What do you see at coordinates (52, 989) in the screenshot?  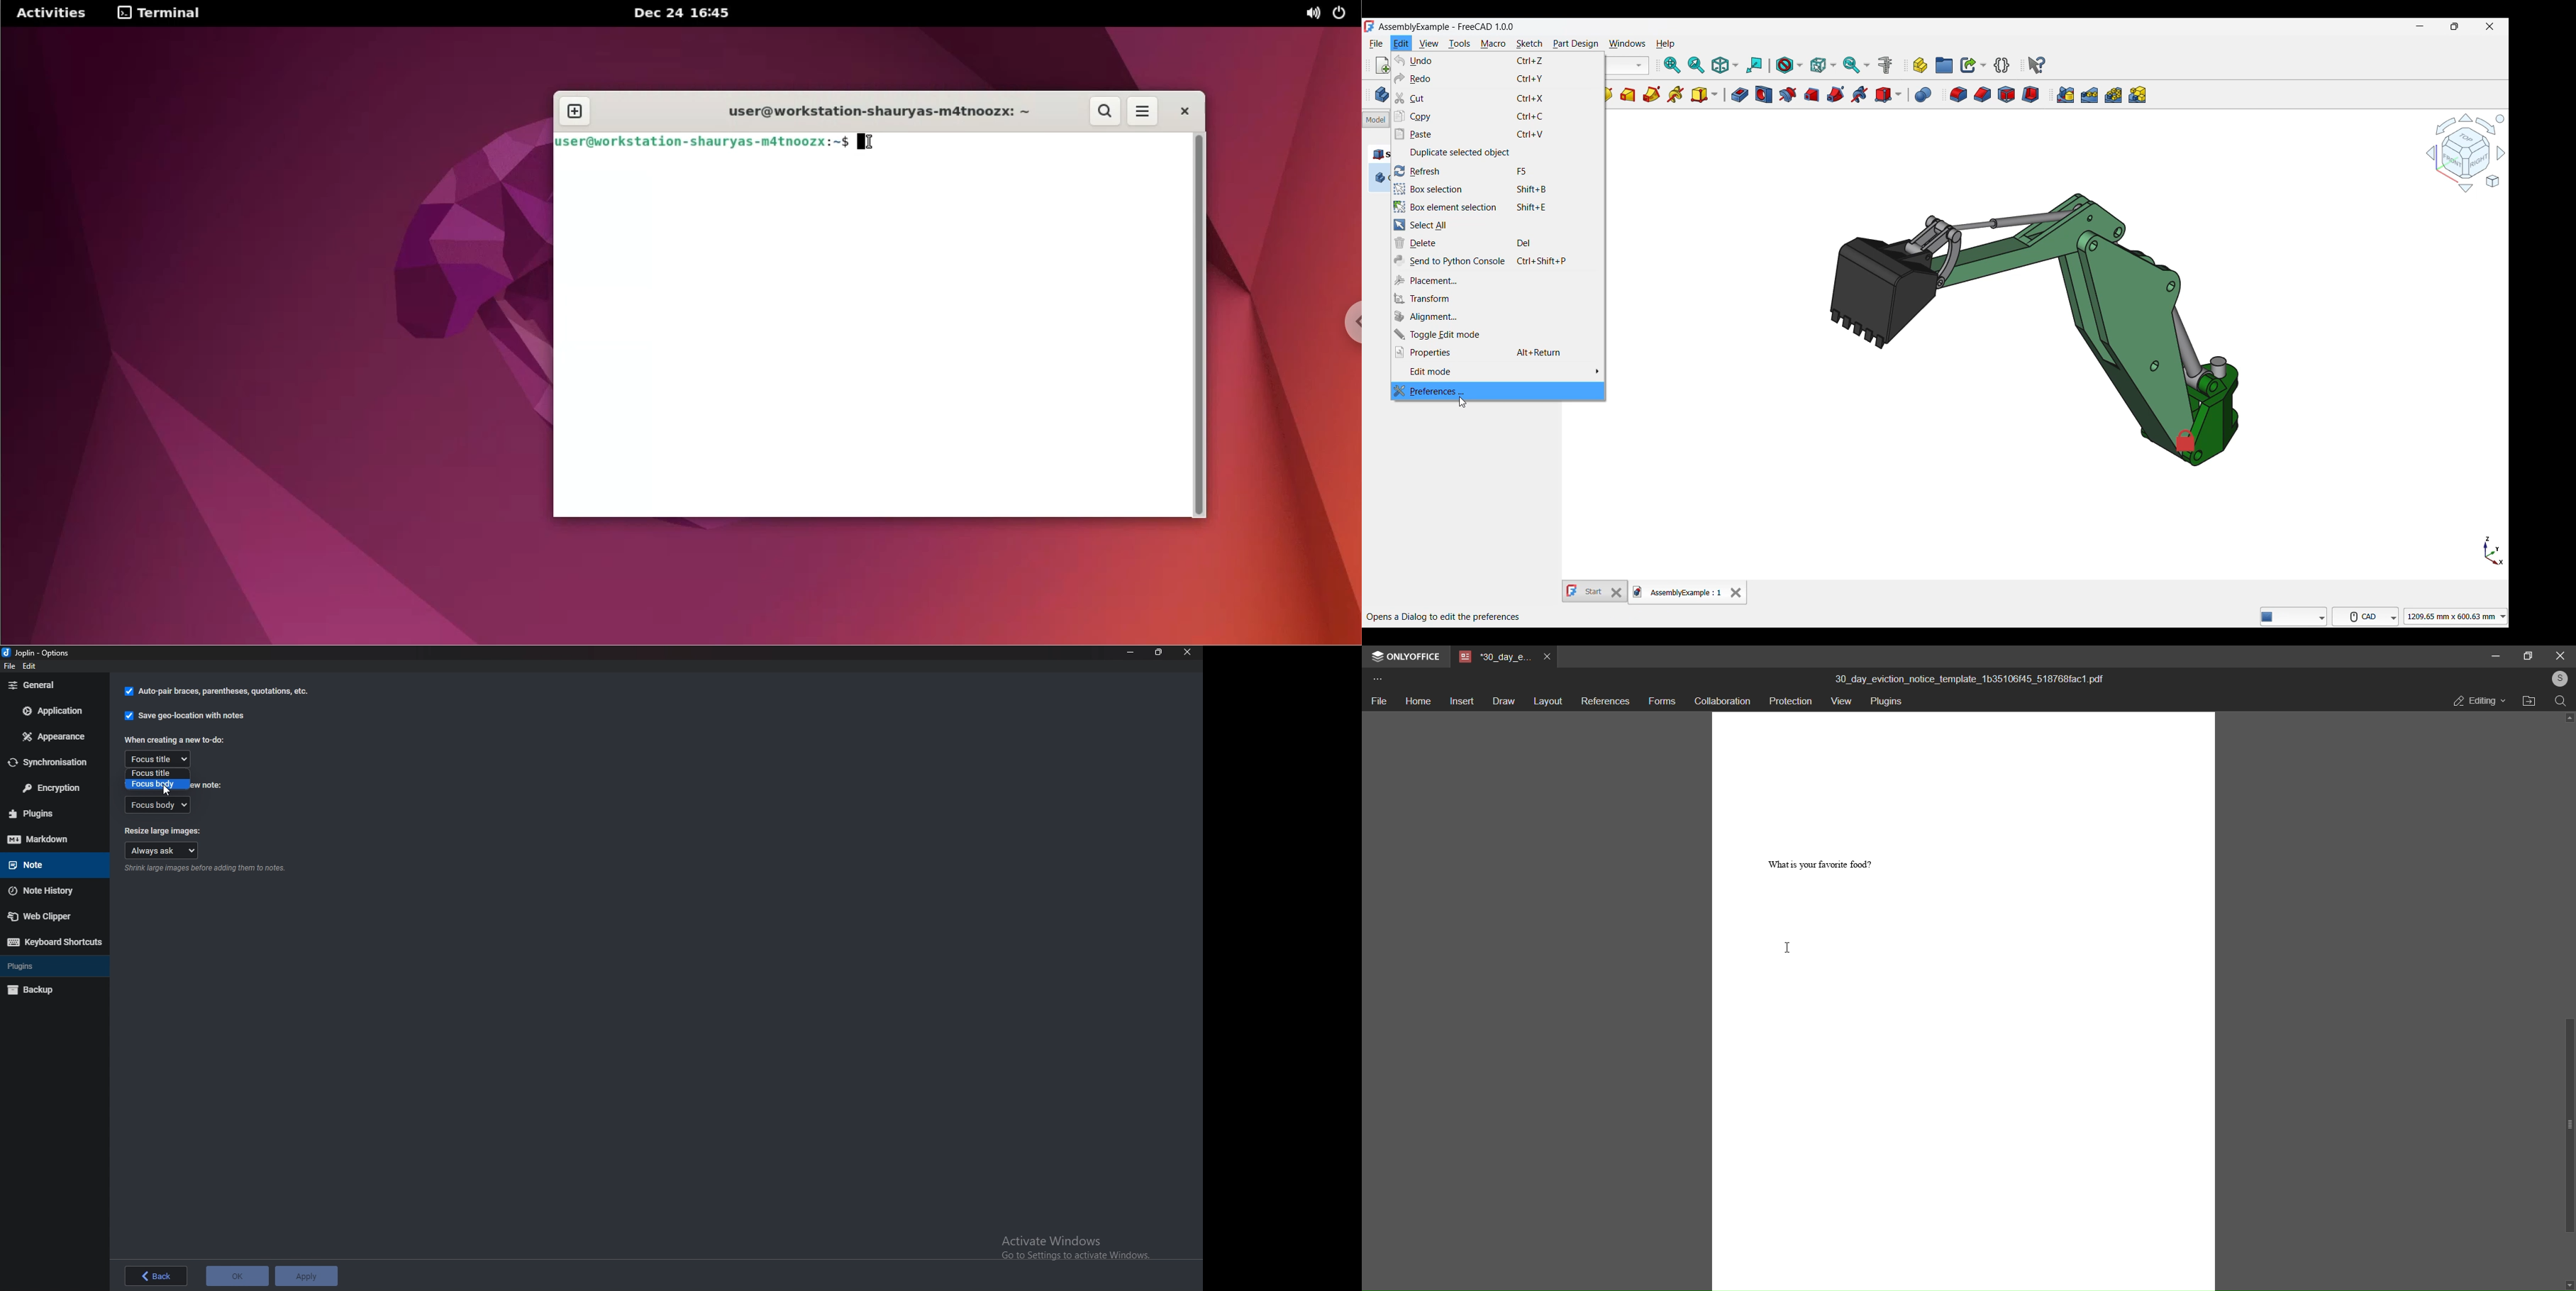 I see `Back up` at bounding box center [52, 989].